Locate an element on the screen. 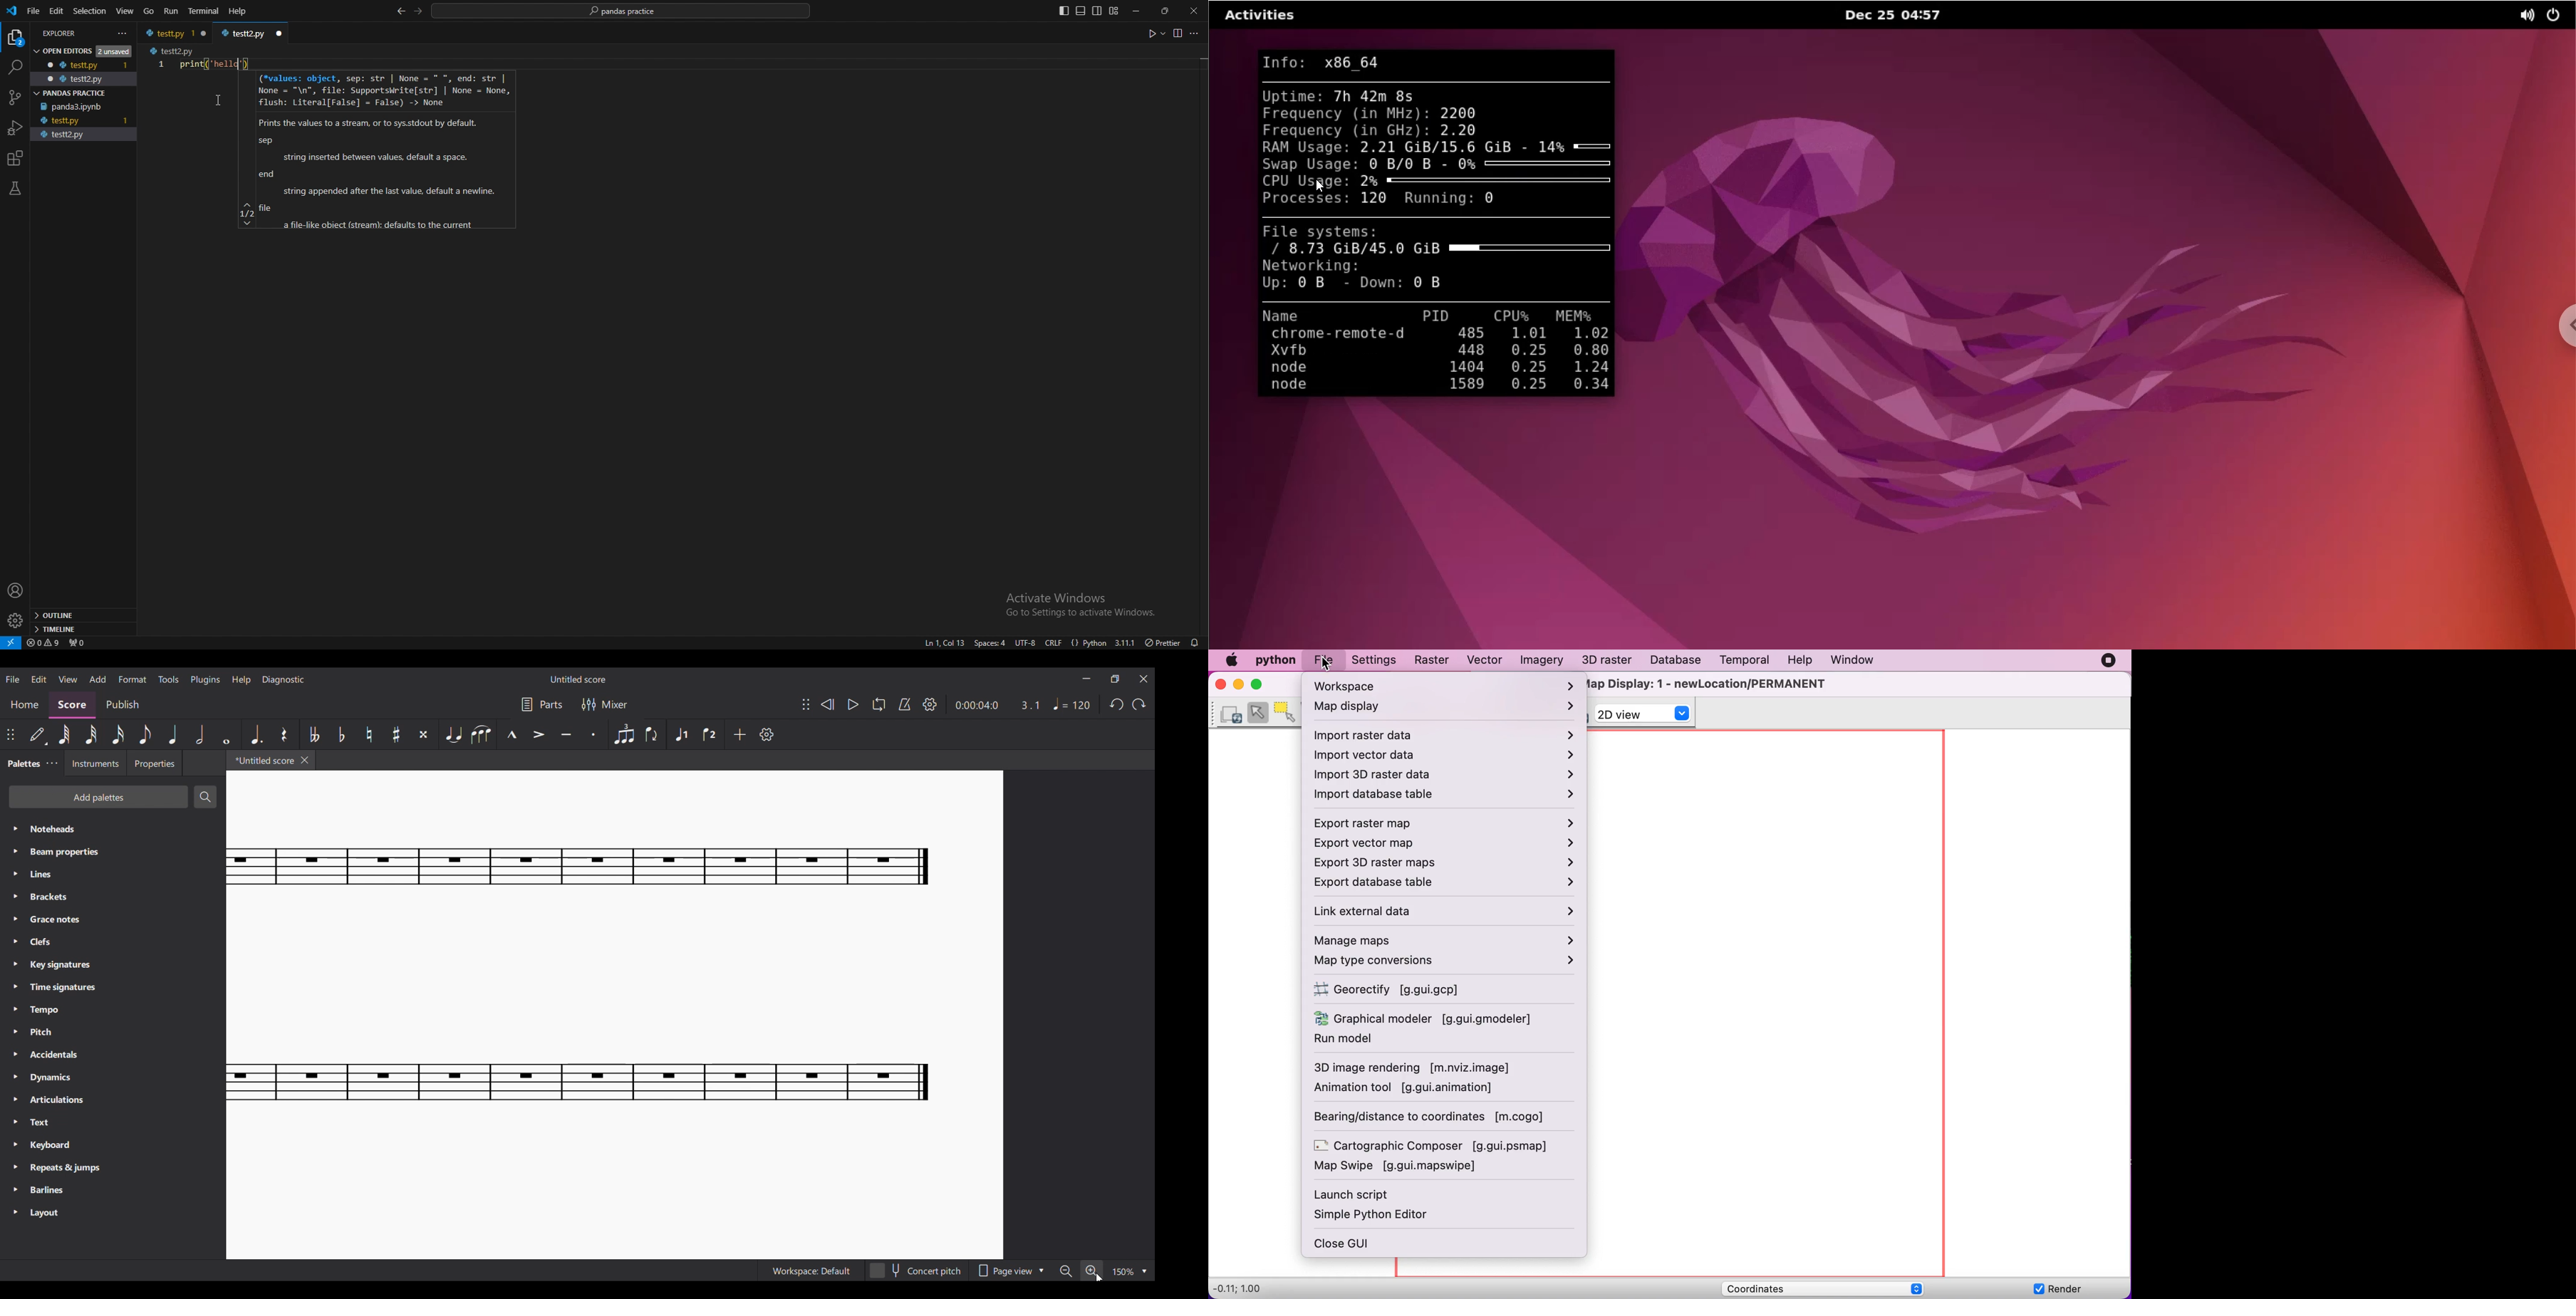 This screenshot has width=2576, height=1316. testt2.py is located at coordinates (174, 50).